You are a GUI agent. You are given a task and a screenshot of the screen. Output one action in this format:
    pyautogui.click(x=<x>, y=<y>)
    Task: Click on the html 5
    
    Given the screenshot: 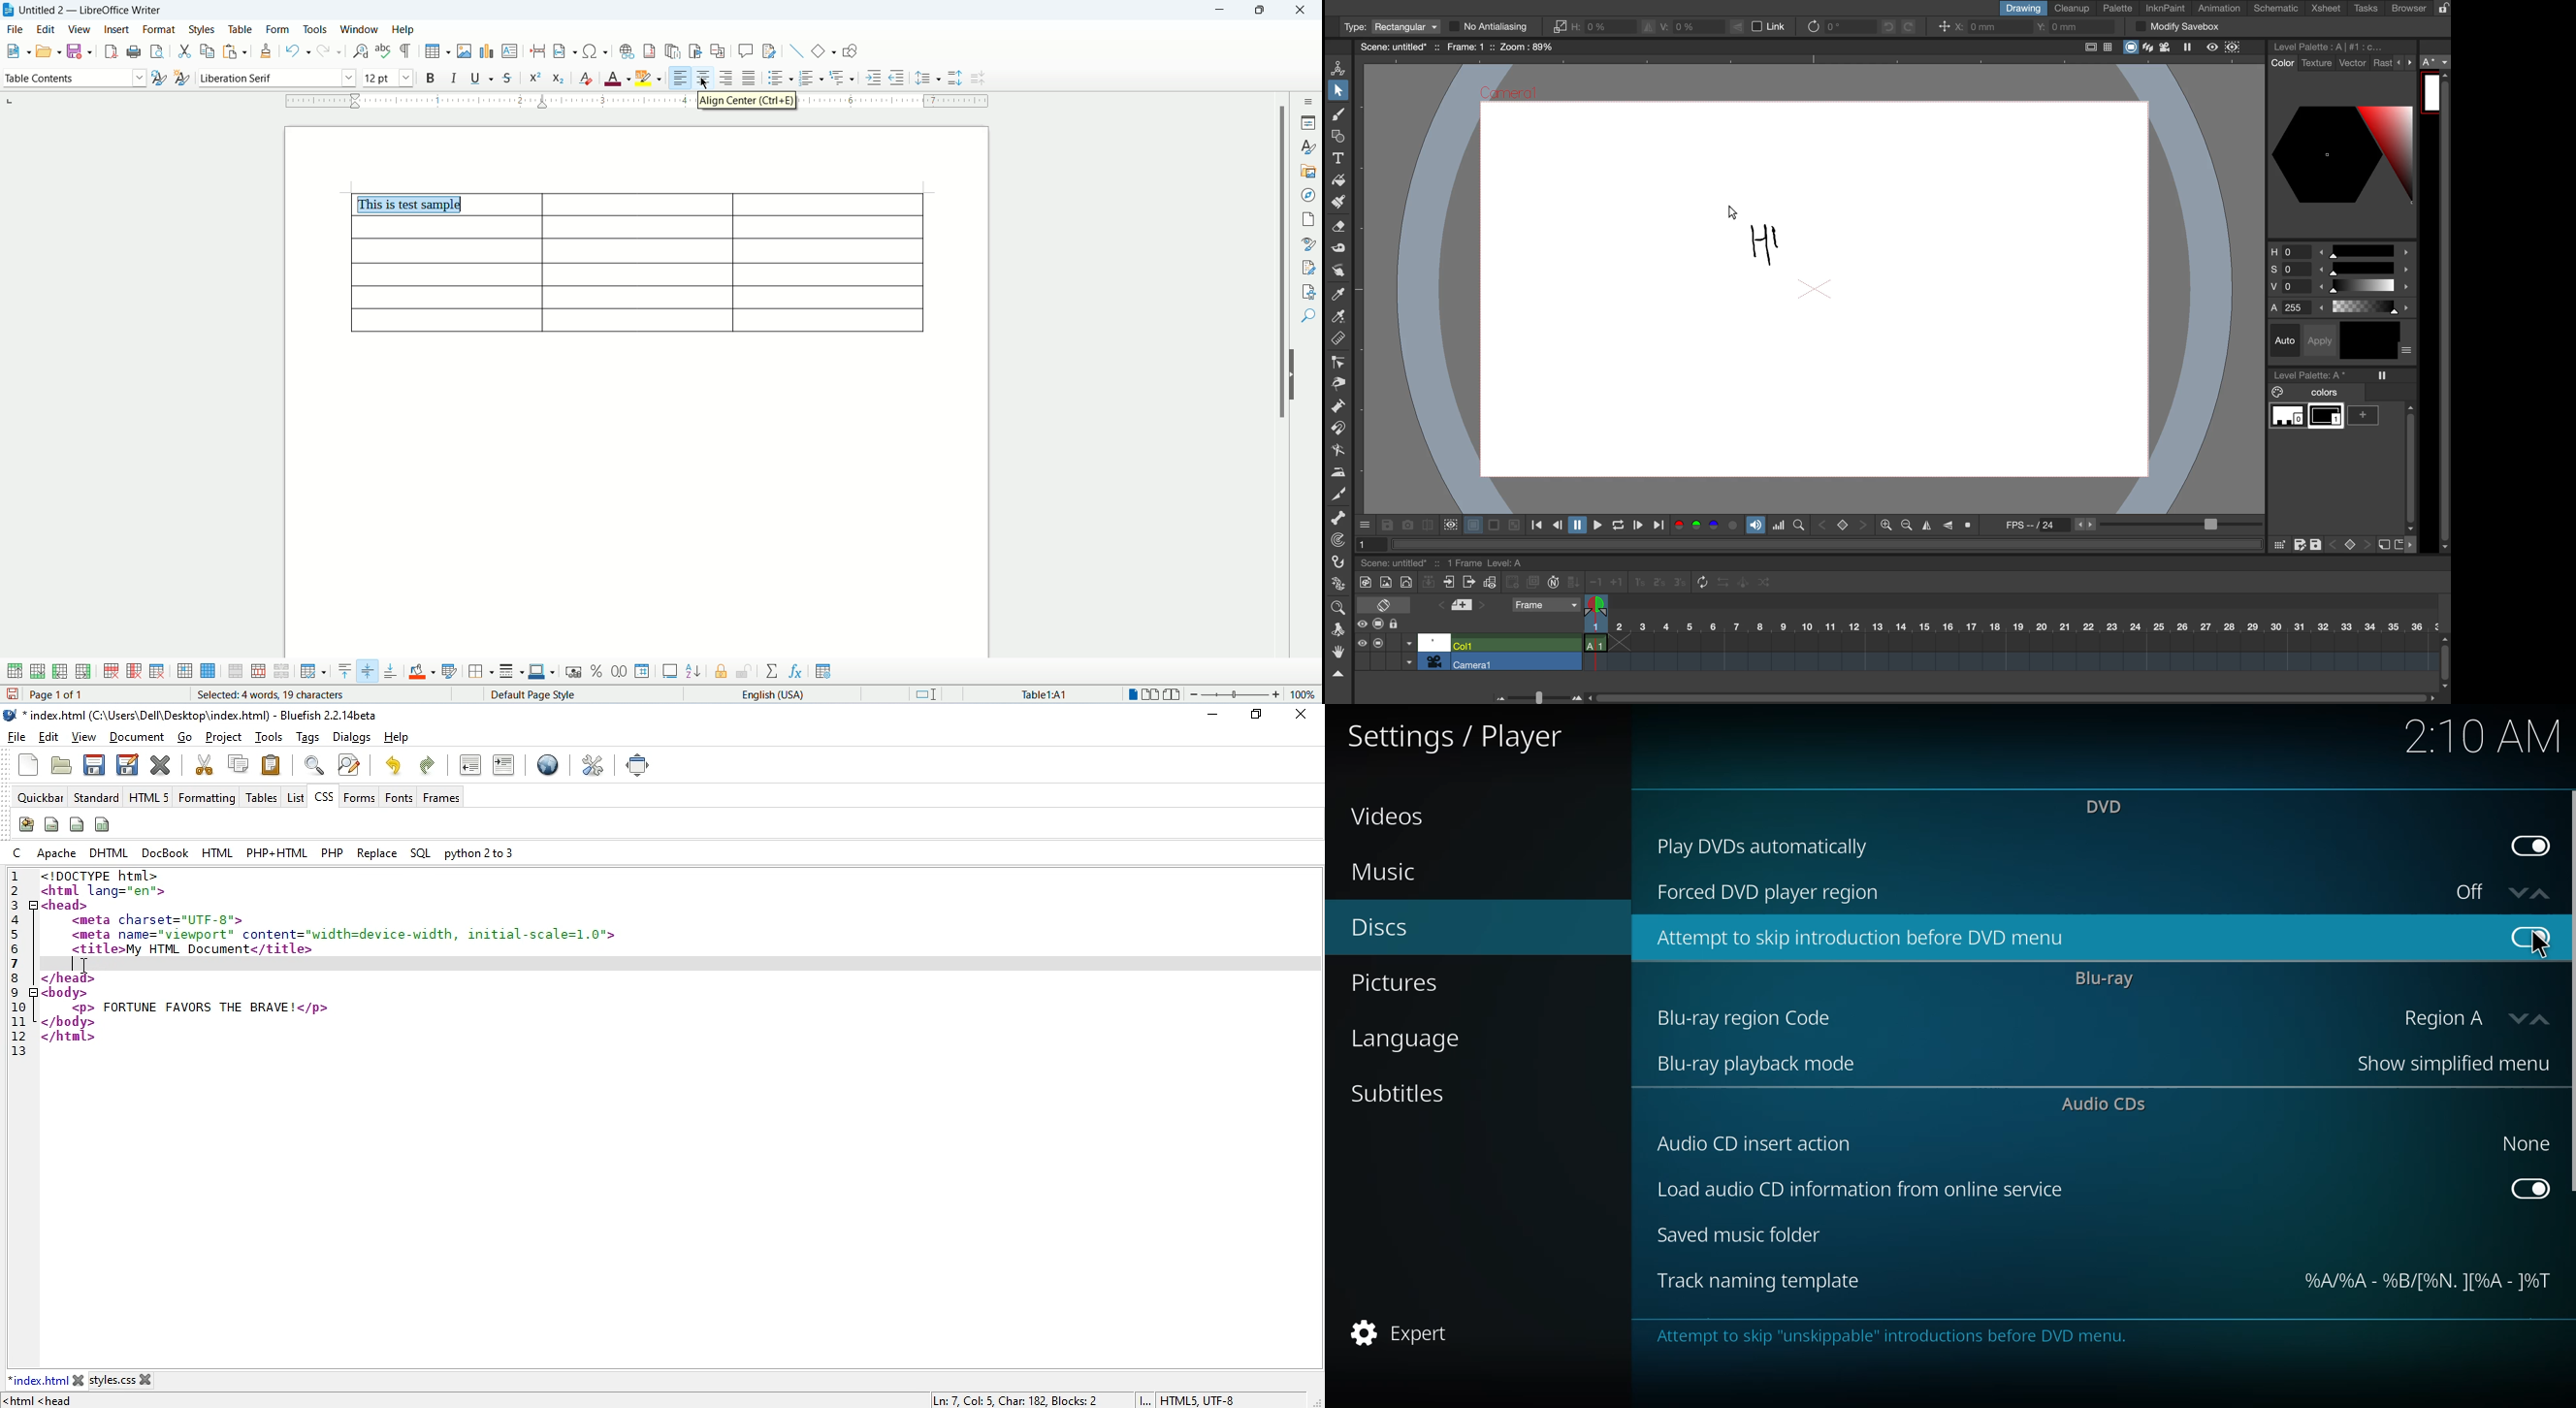 What is the action you would take?
    pyautogui.click(x=149, y=798)
    